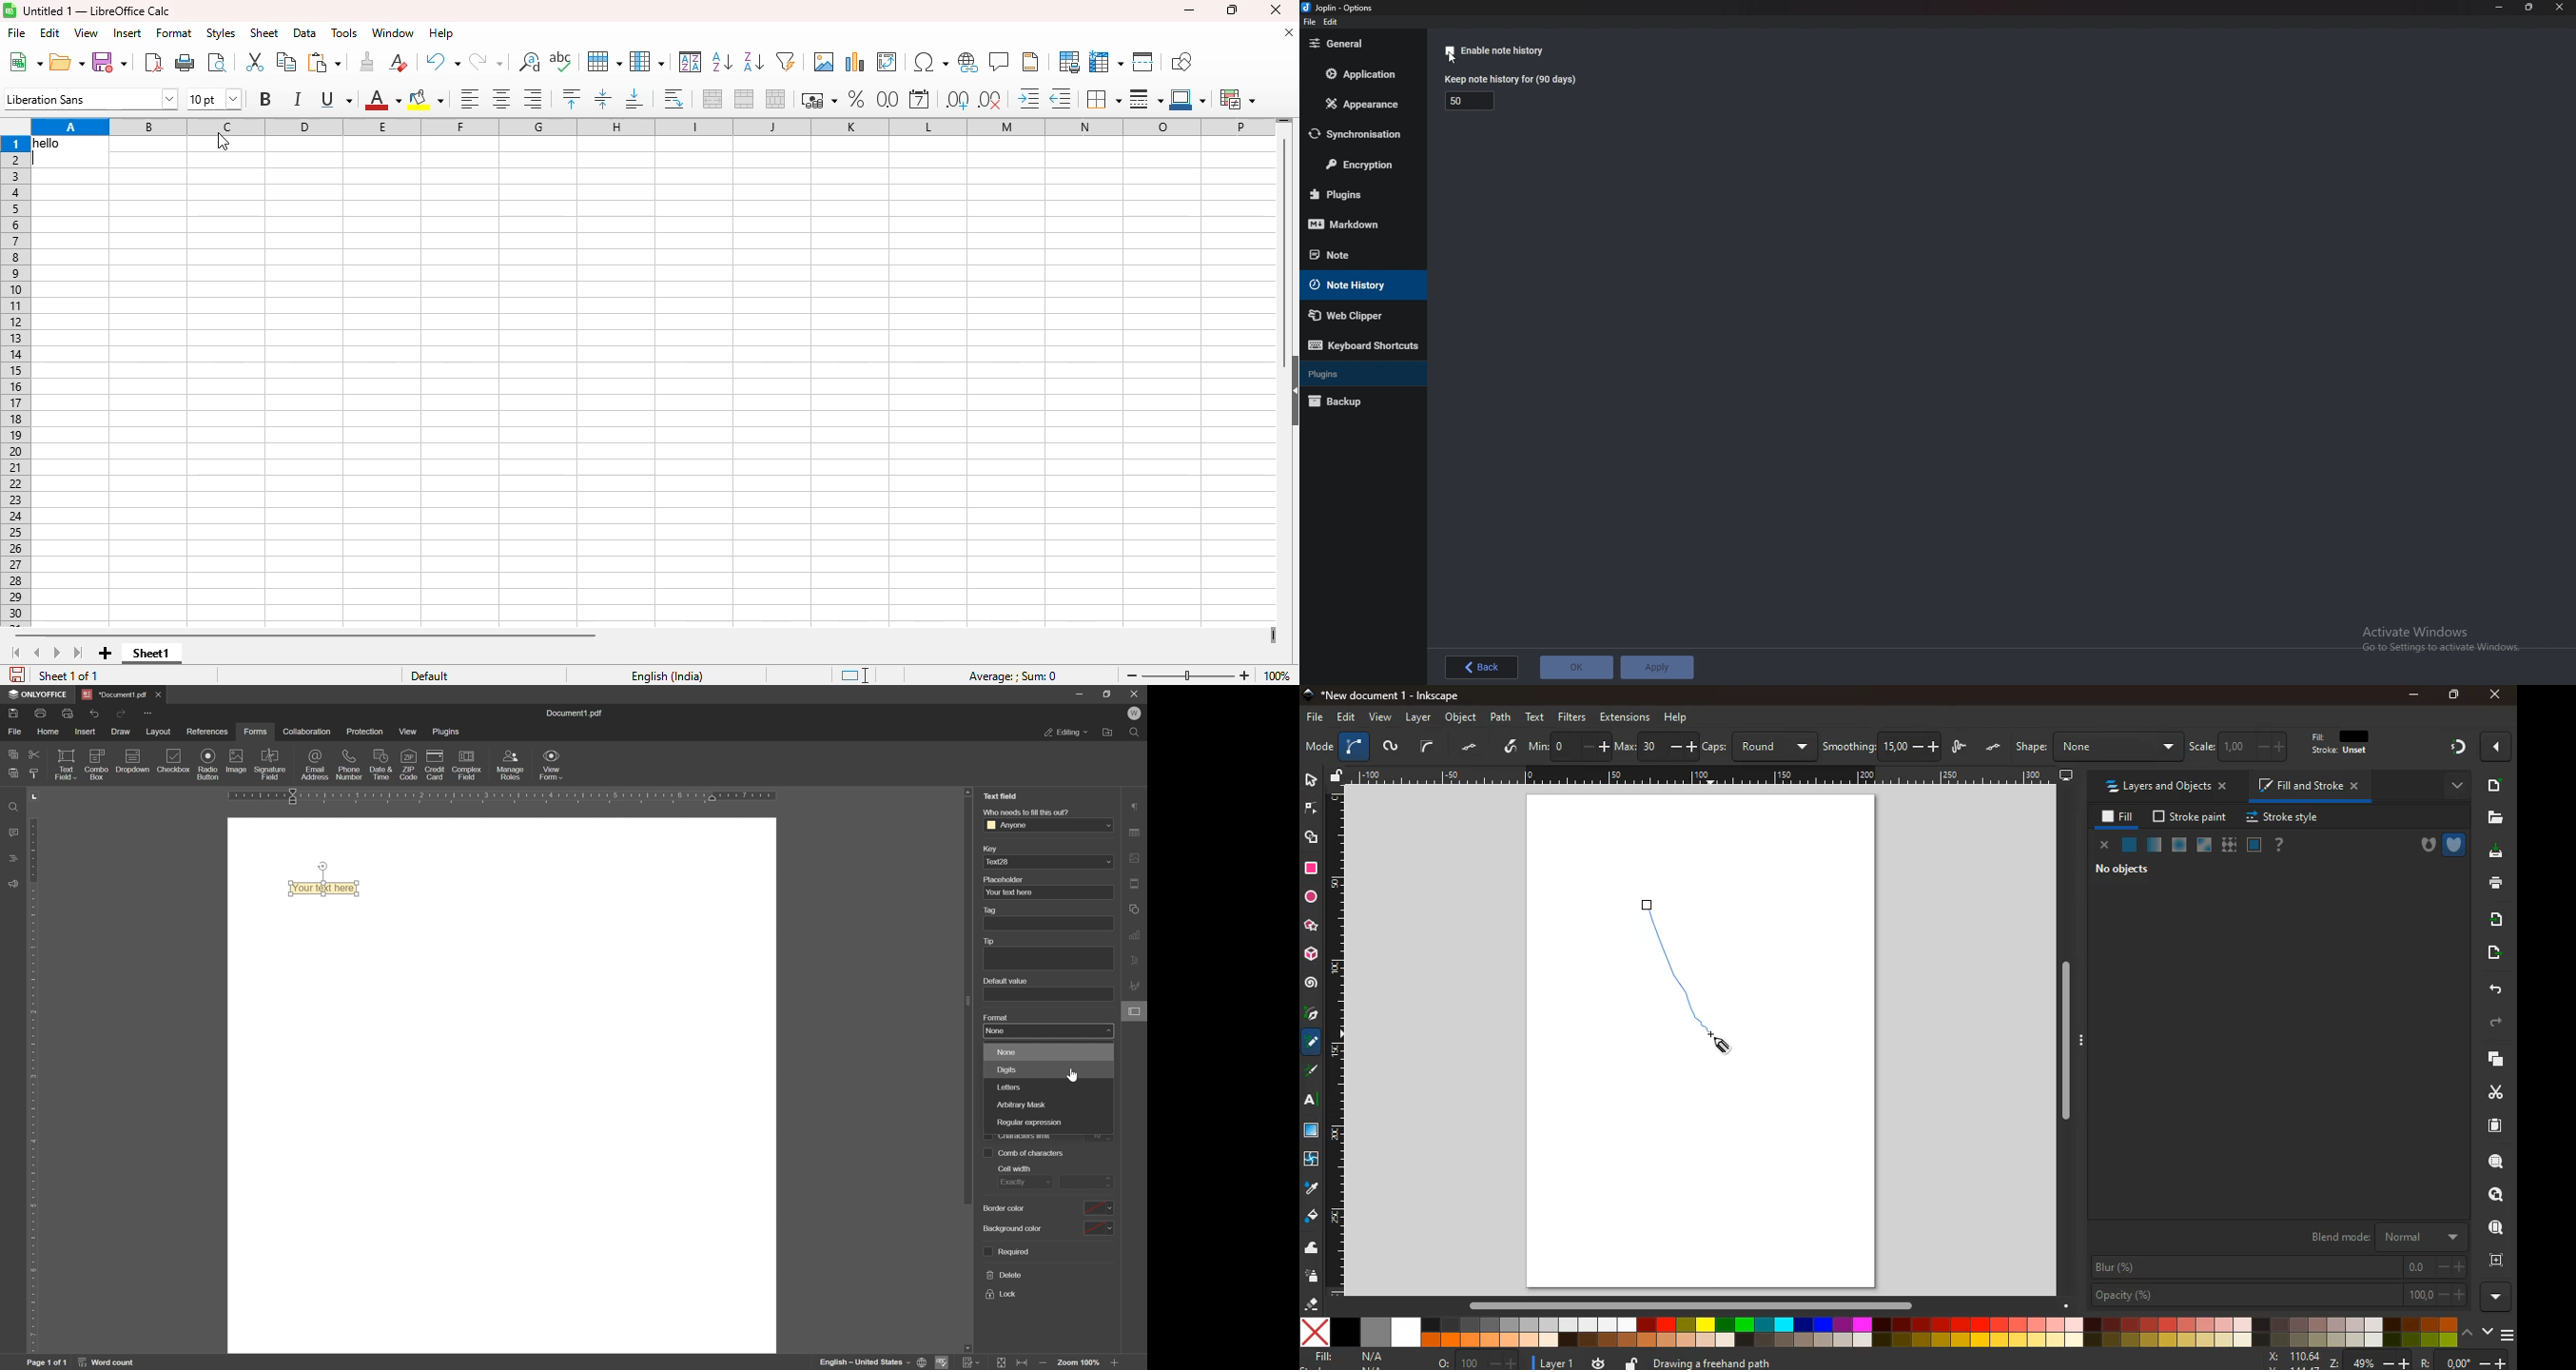 This screenshot has height=1372, width=2576. Describe the element at coordinates (174, 33) in the screenshot. I see `format` at that location.